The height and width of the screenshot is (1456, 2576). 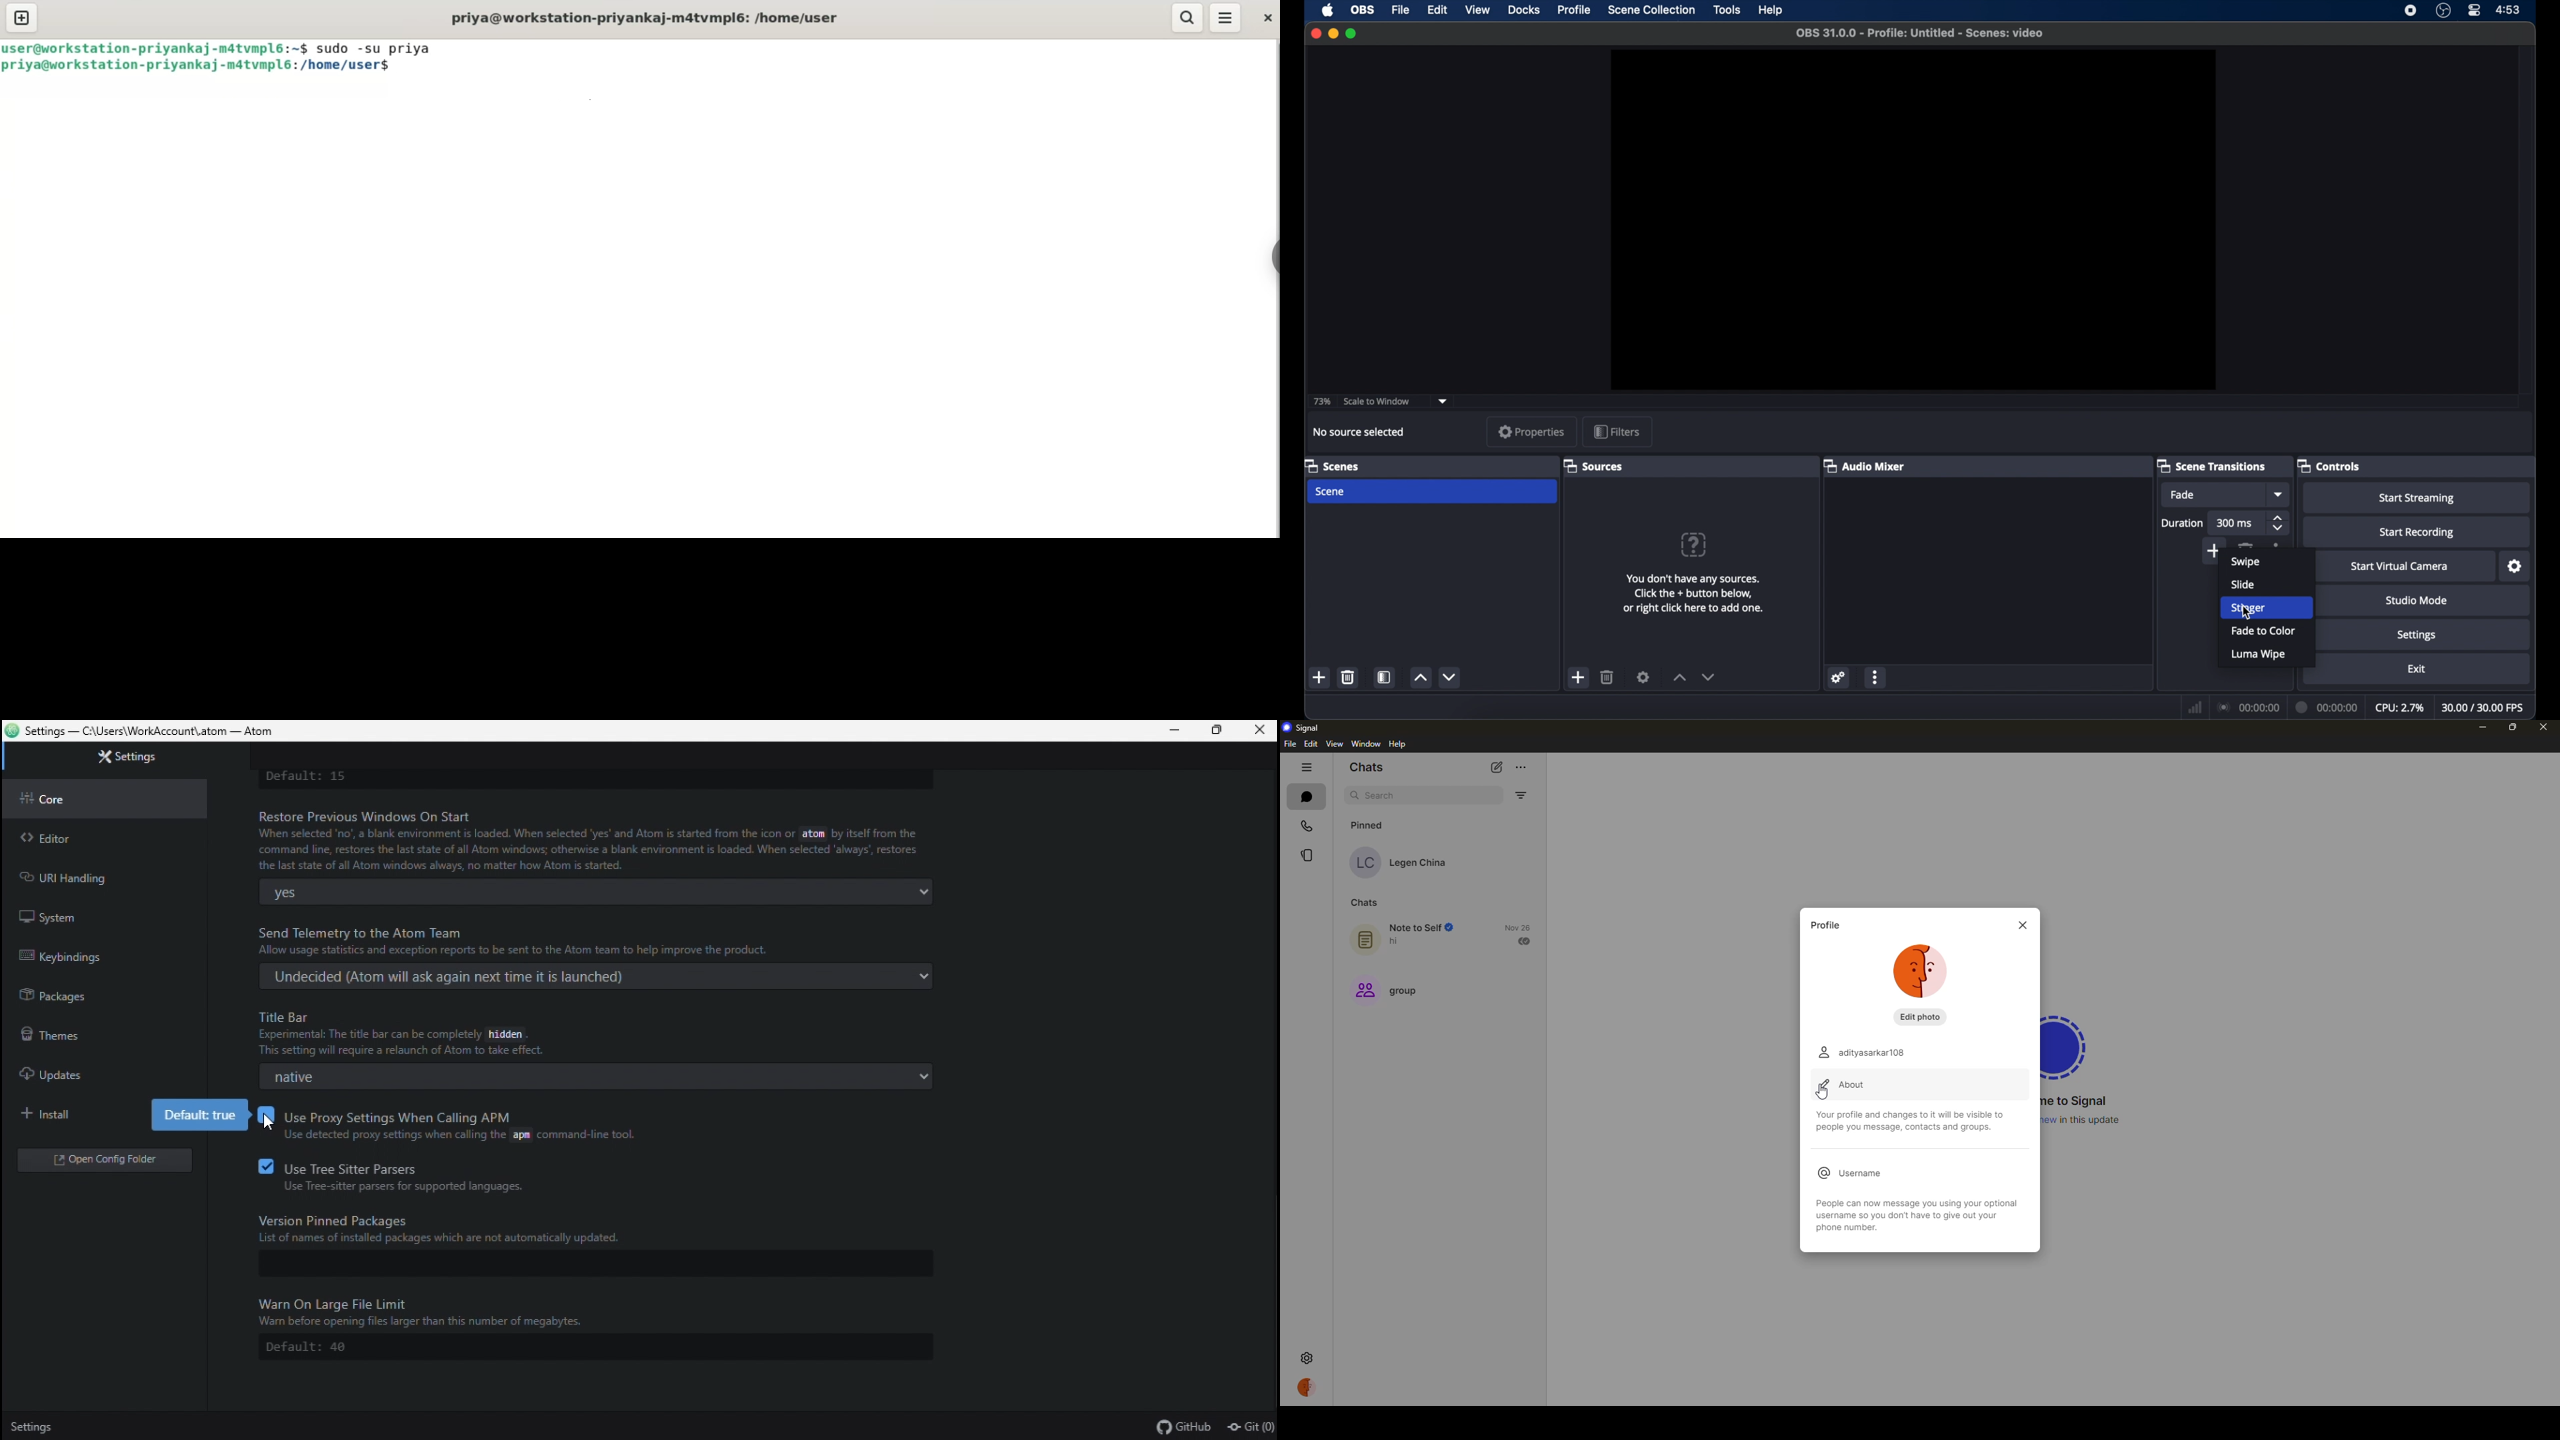 What do you see at coordinates (1250, 1427) in the screenshot?
I see `Git (0)` at bounding box center [1250, 1427].